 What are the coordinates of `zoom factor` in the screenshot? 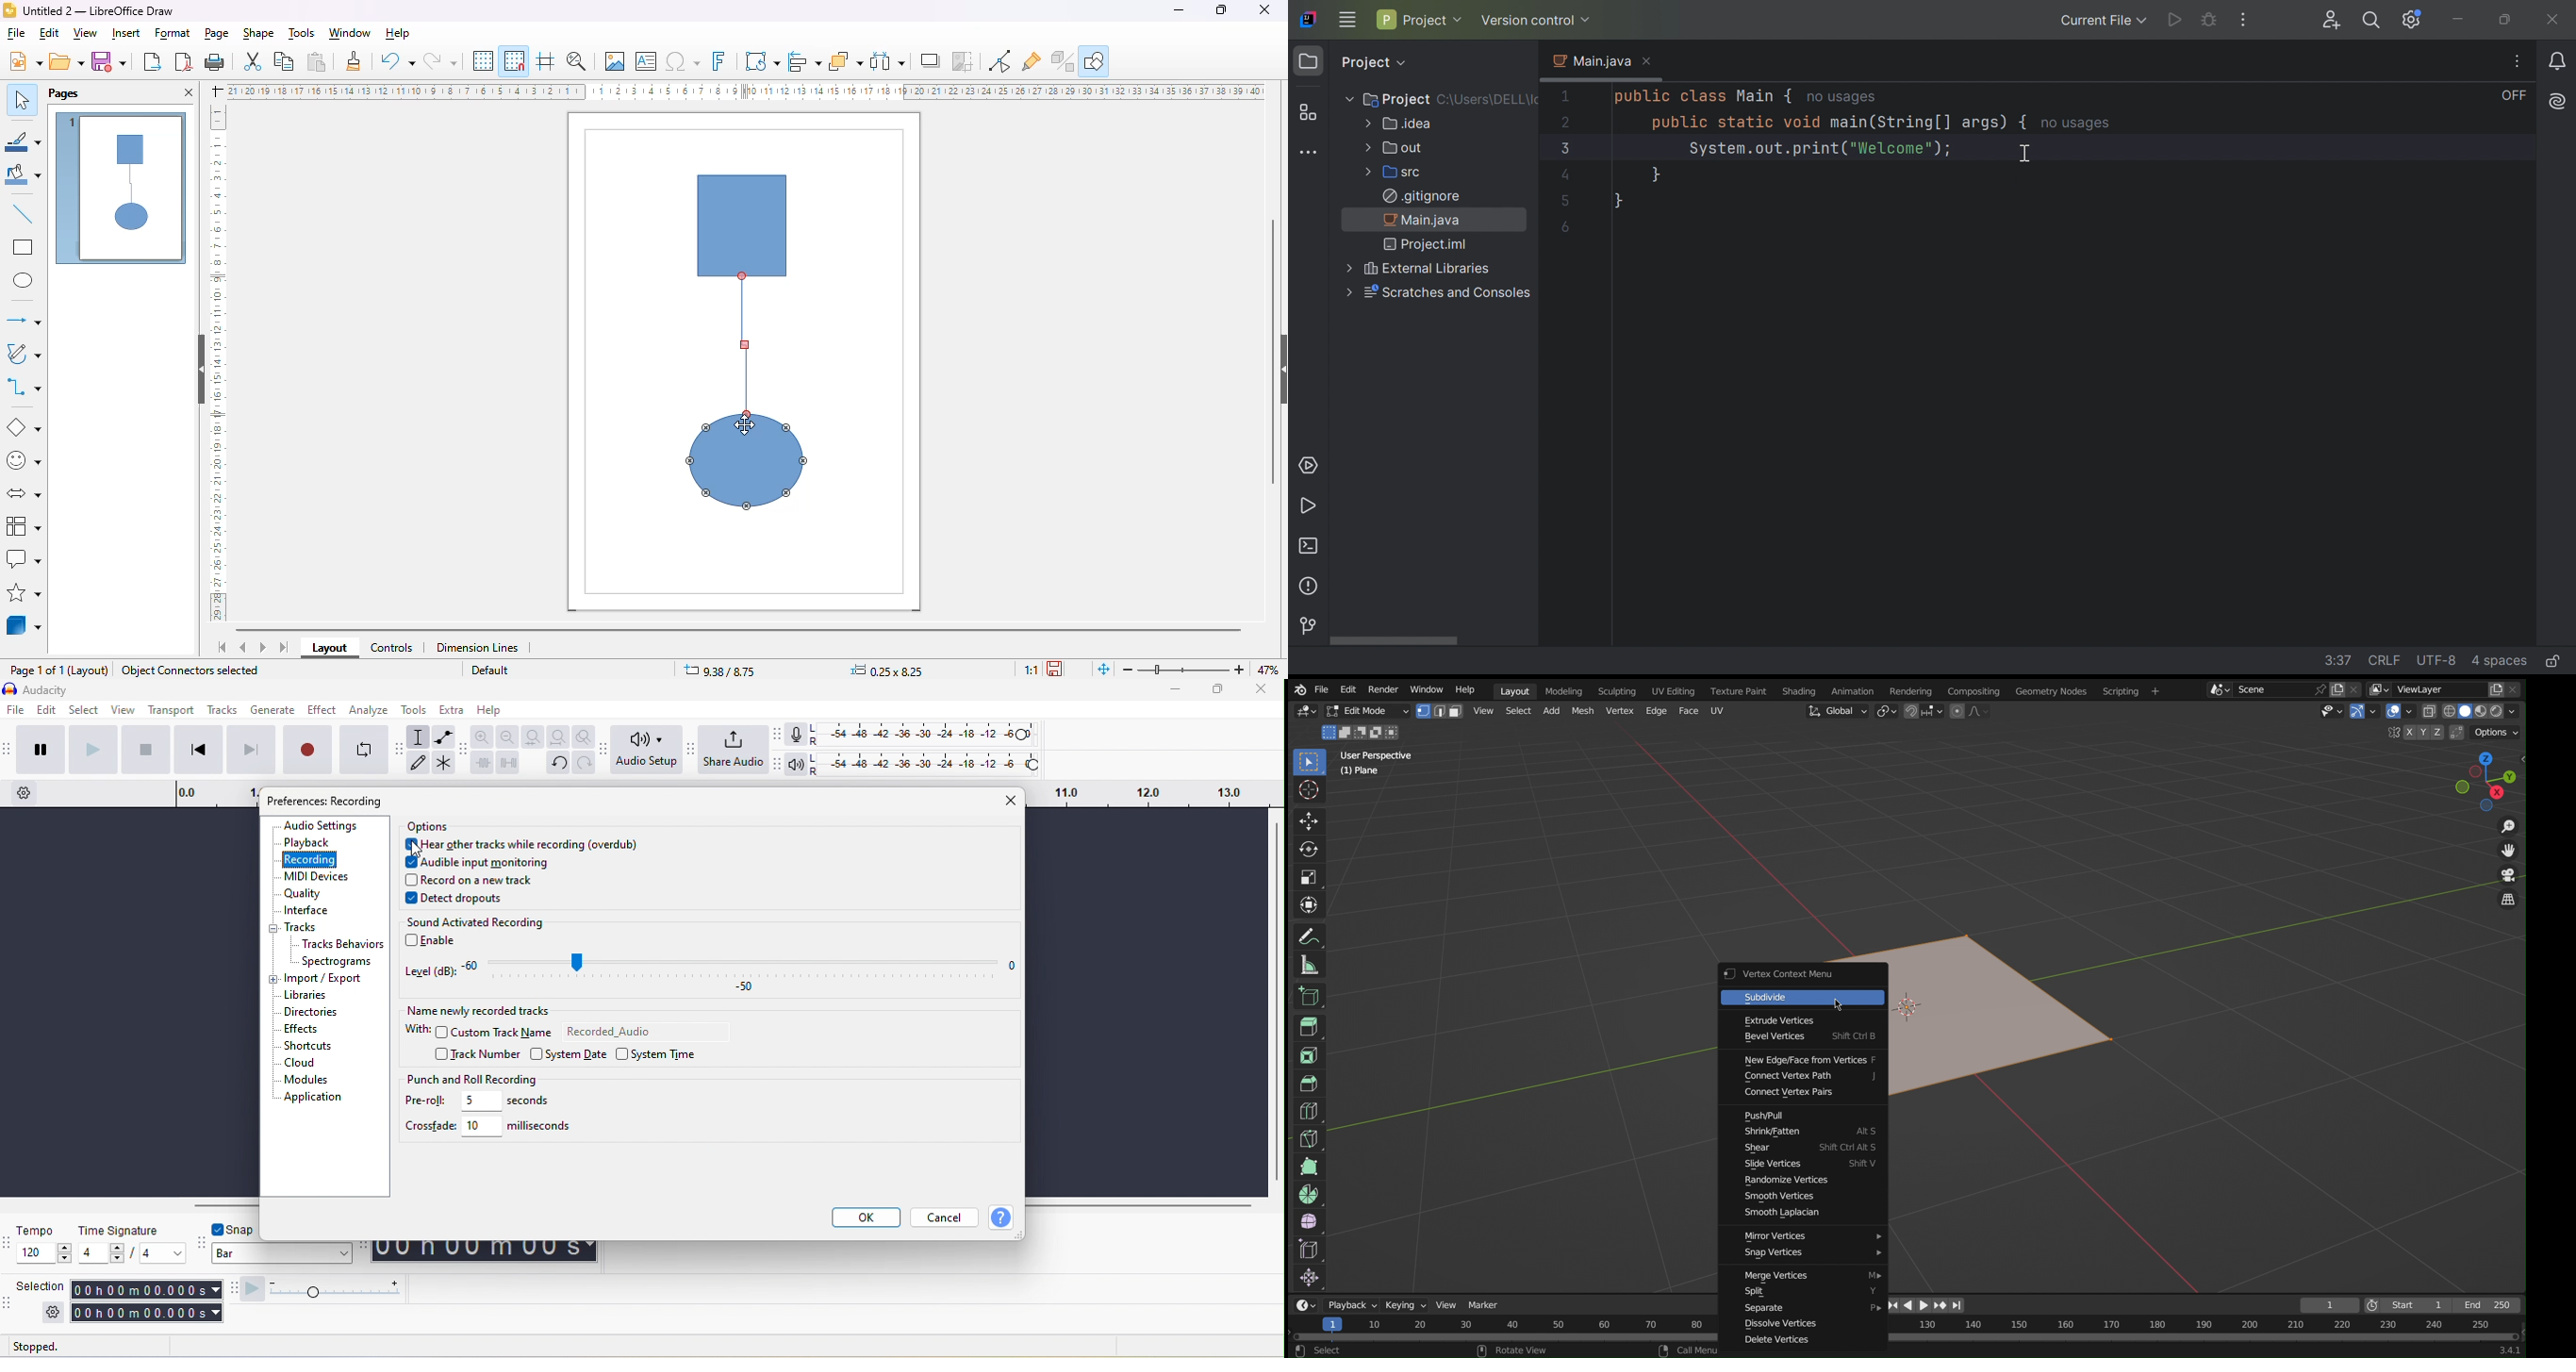 It's located at (1269, 669).